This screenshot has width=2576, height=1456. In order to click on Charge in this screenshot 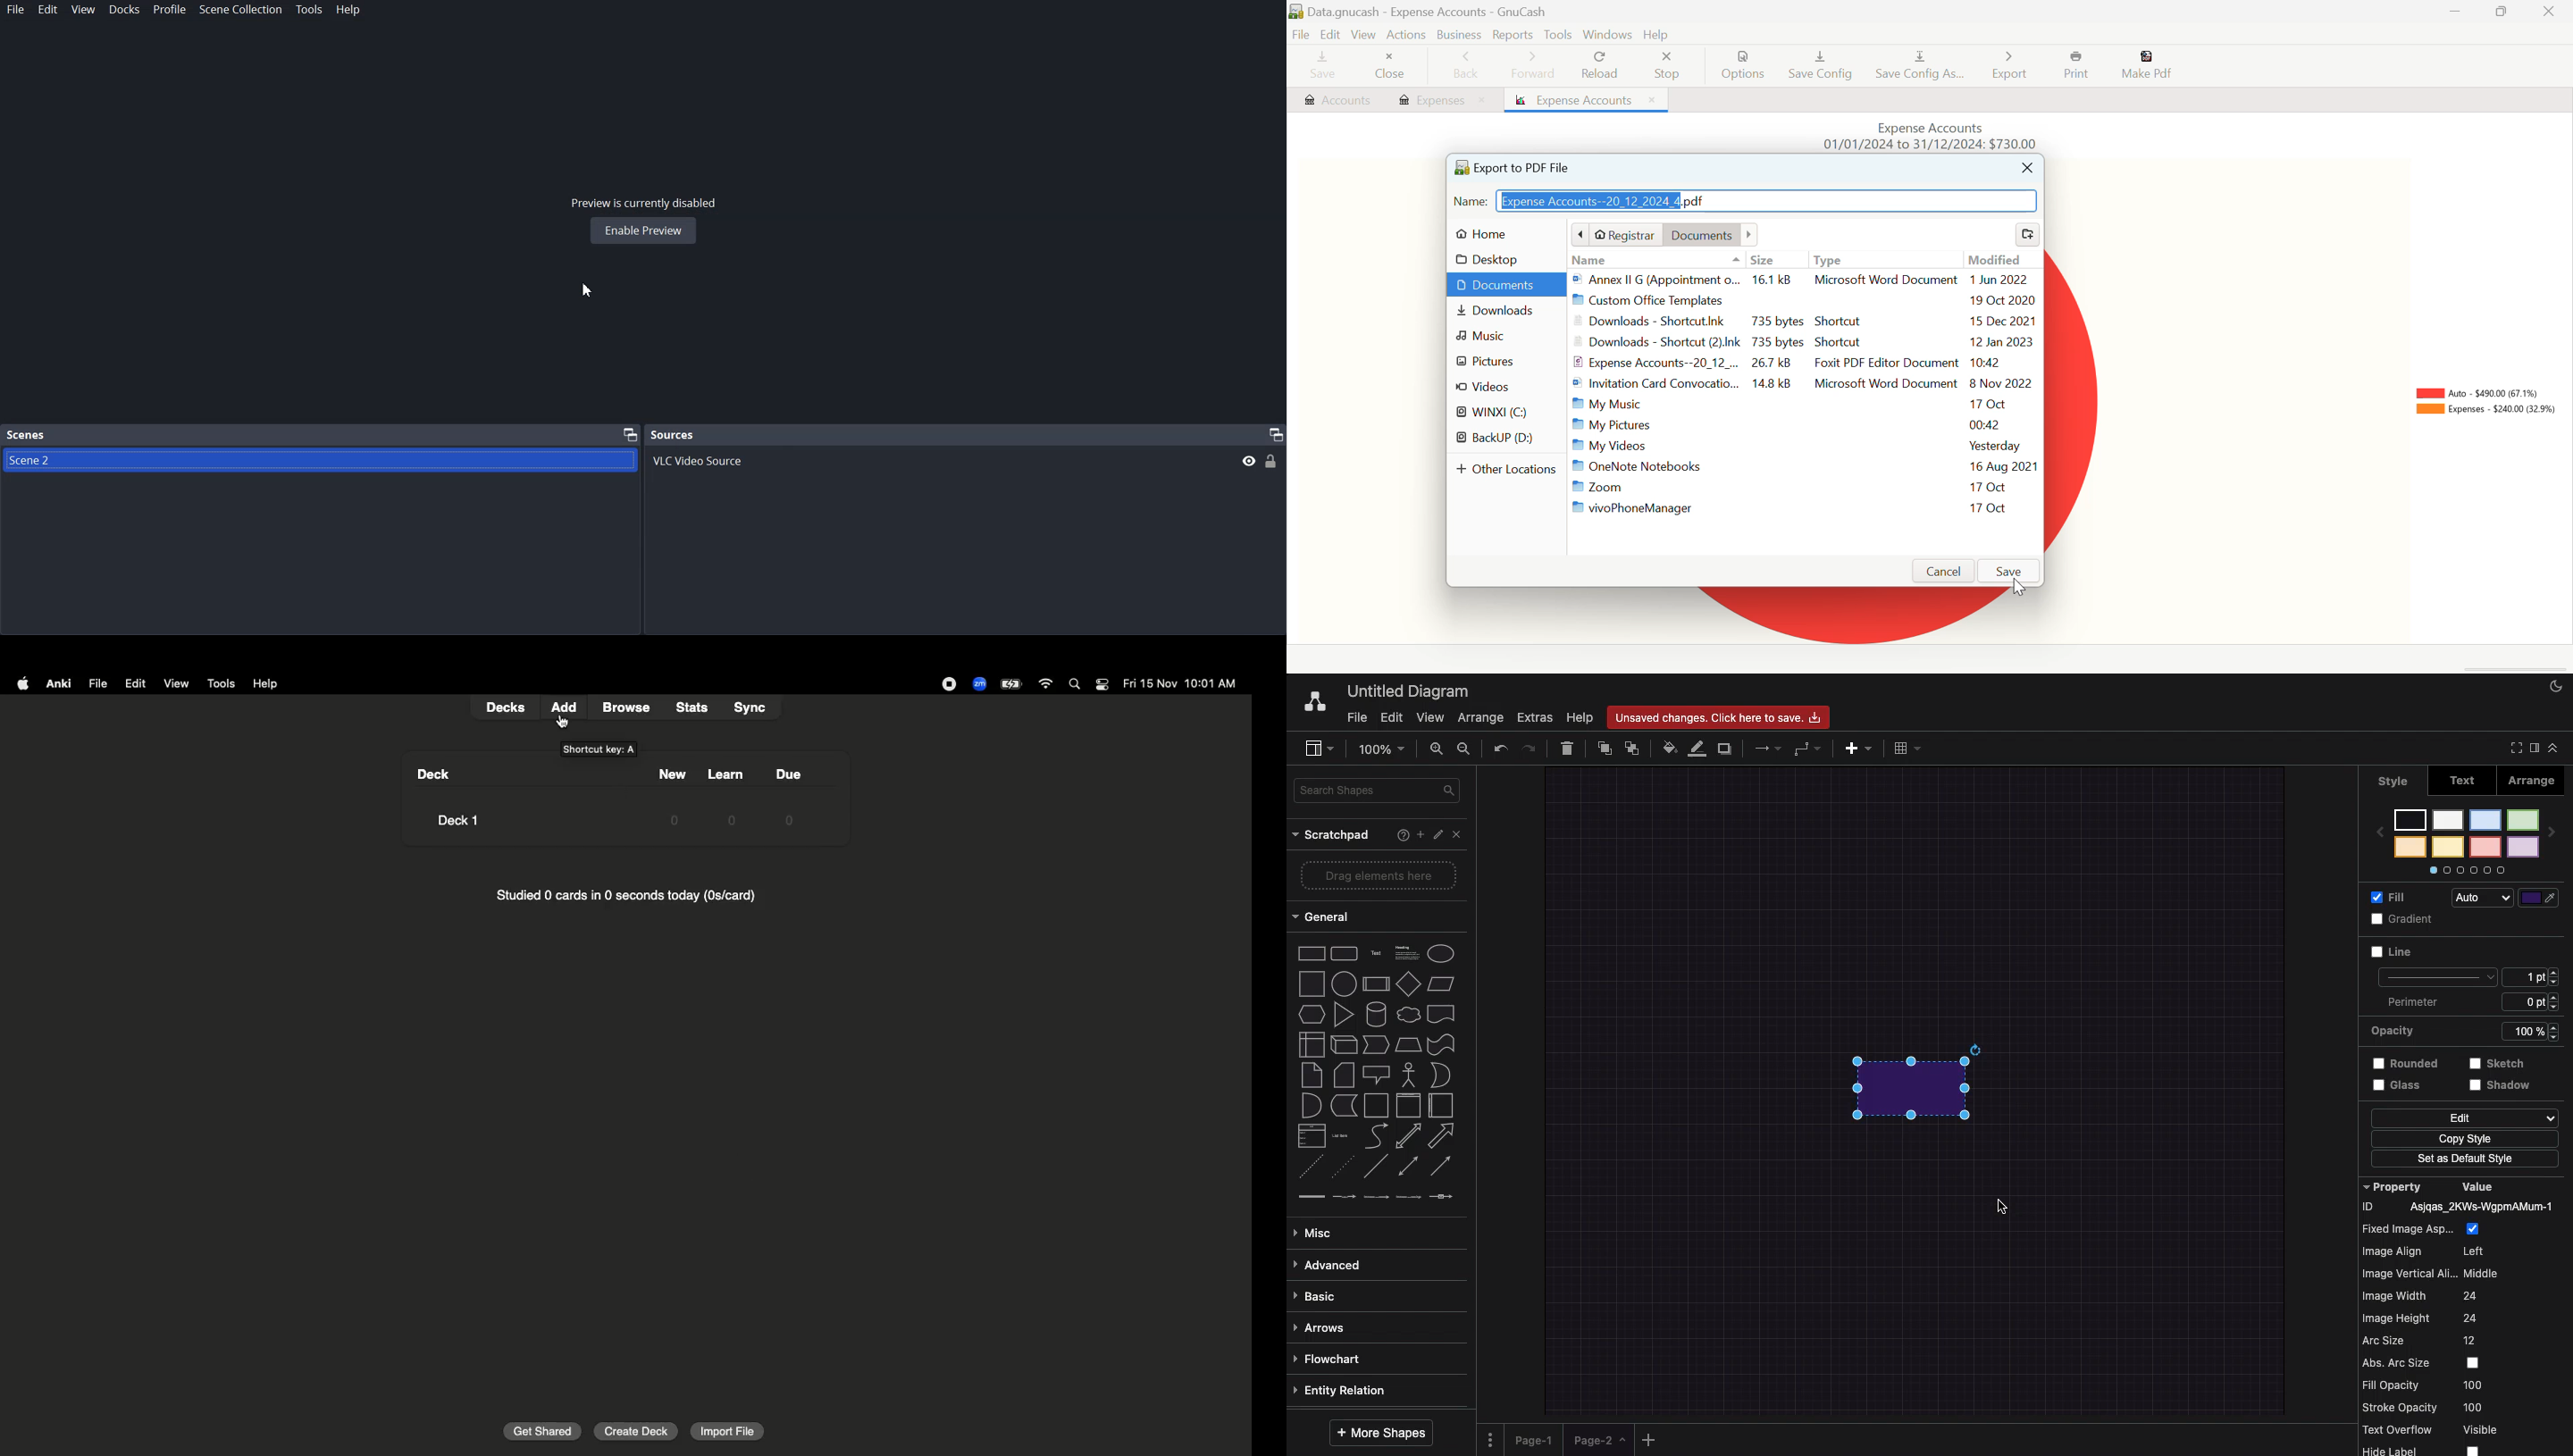, I will do `click(1010, 684)`.